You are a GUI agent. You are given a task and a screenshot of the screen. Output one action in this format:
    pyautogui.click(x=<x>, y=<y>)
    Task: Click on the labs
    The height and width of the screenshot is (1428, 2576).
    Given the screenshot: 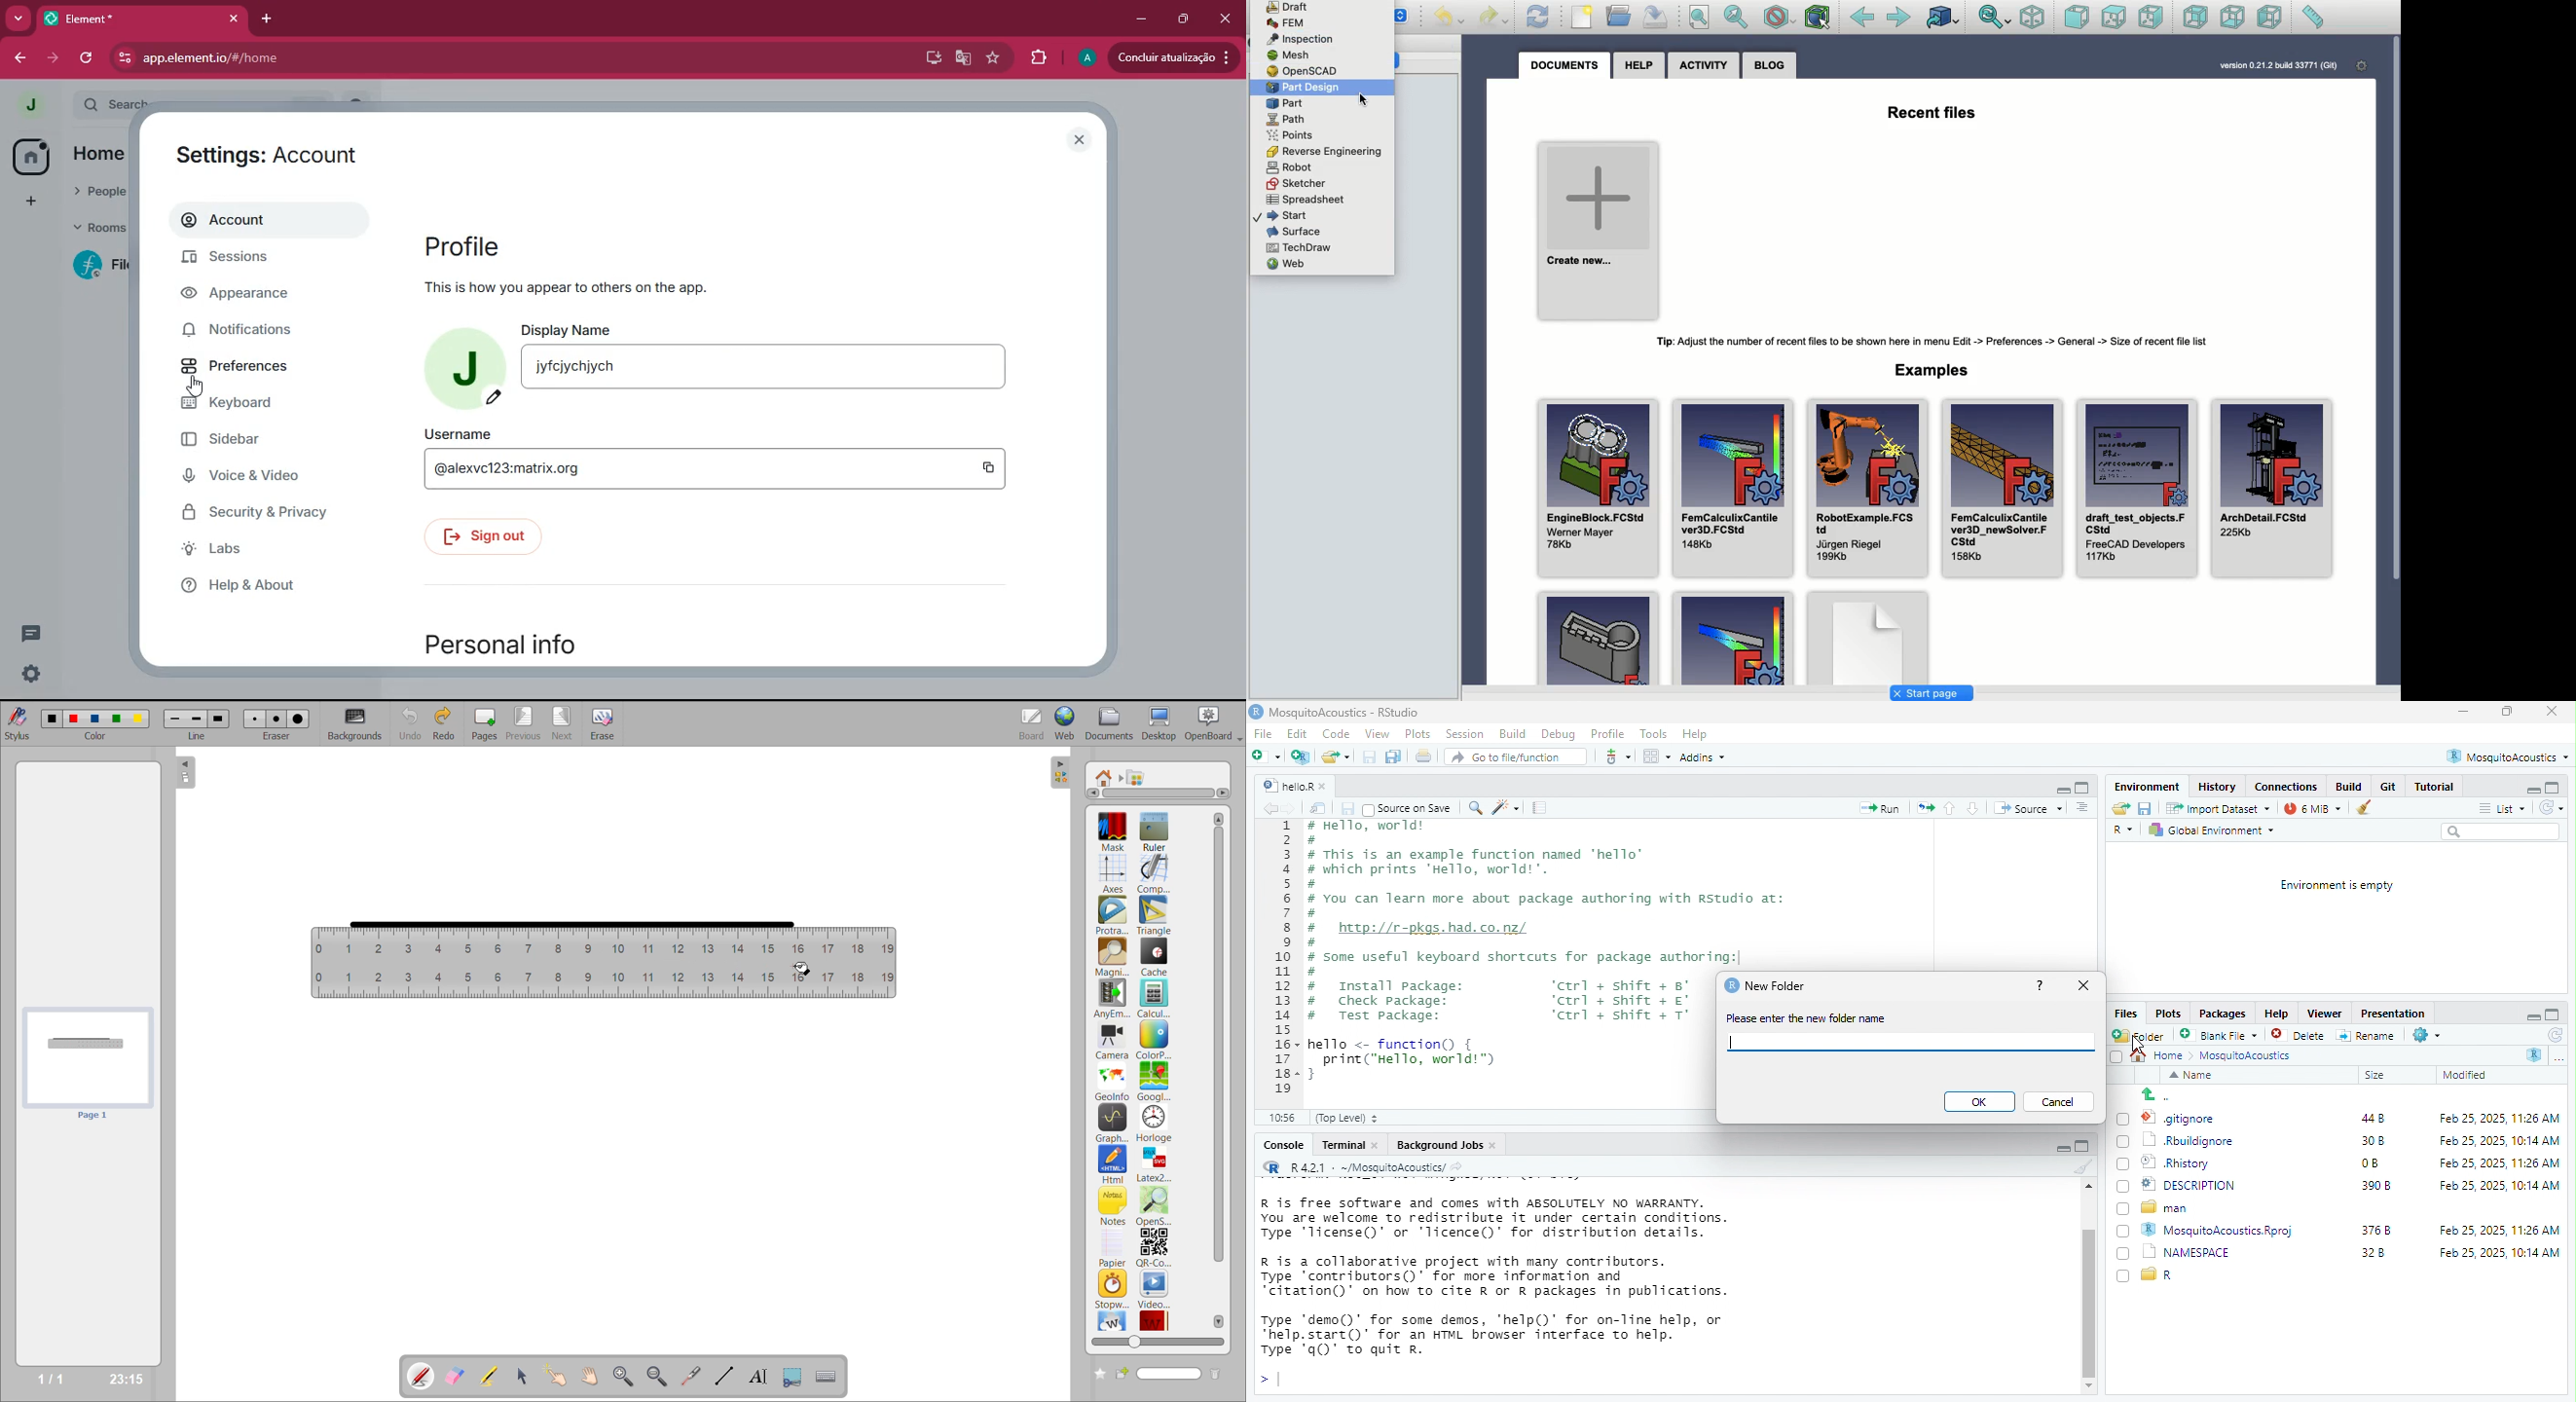 What is the action you would take?
    pyautogui.click(x=263, y=550)
    